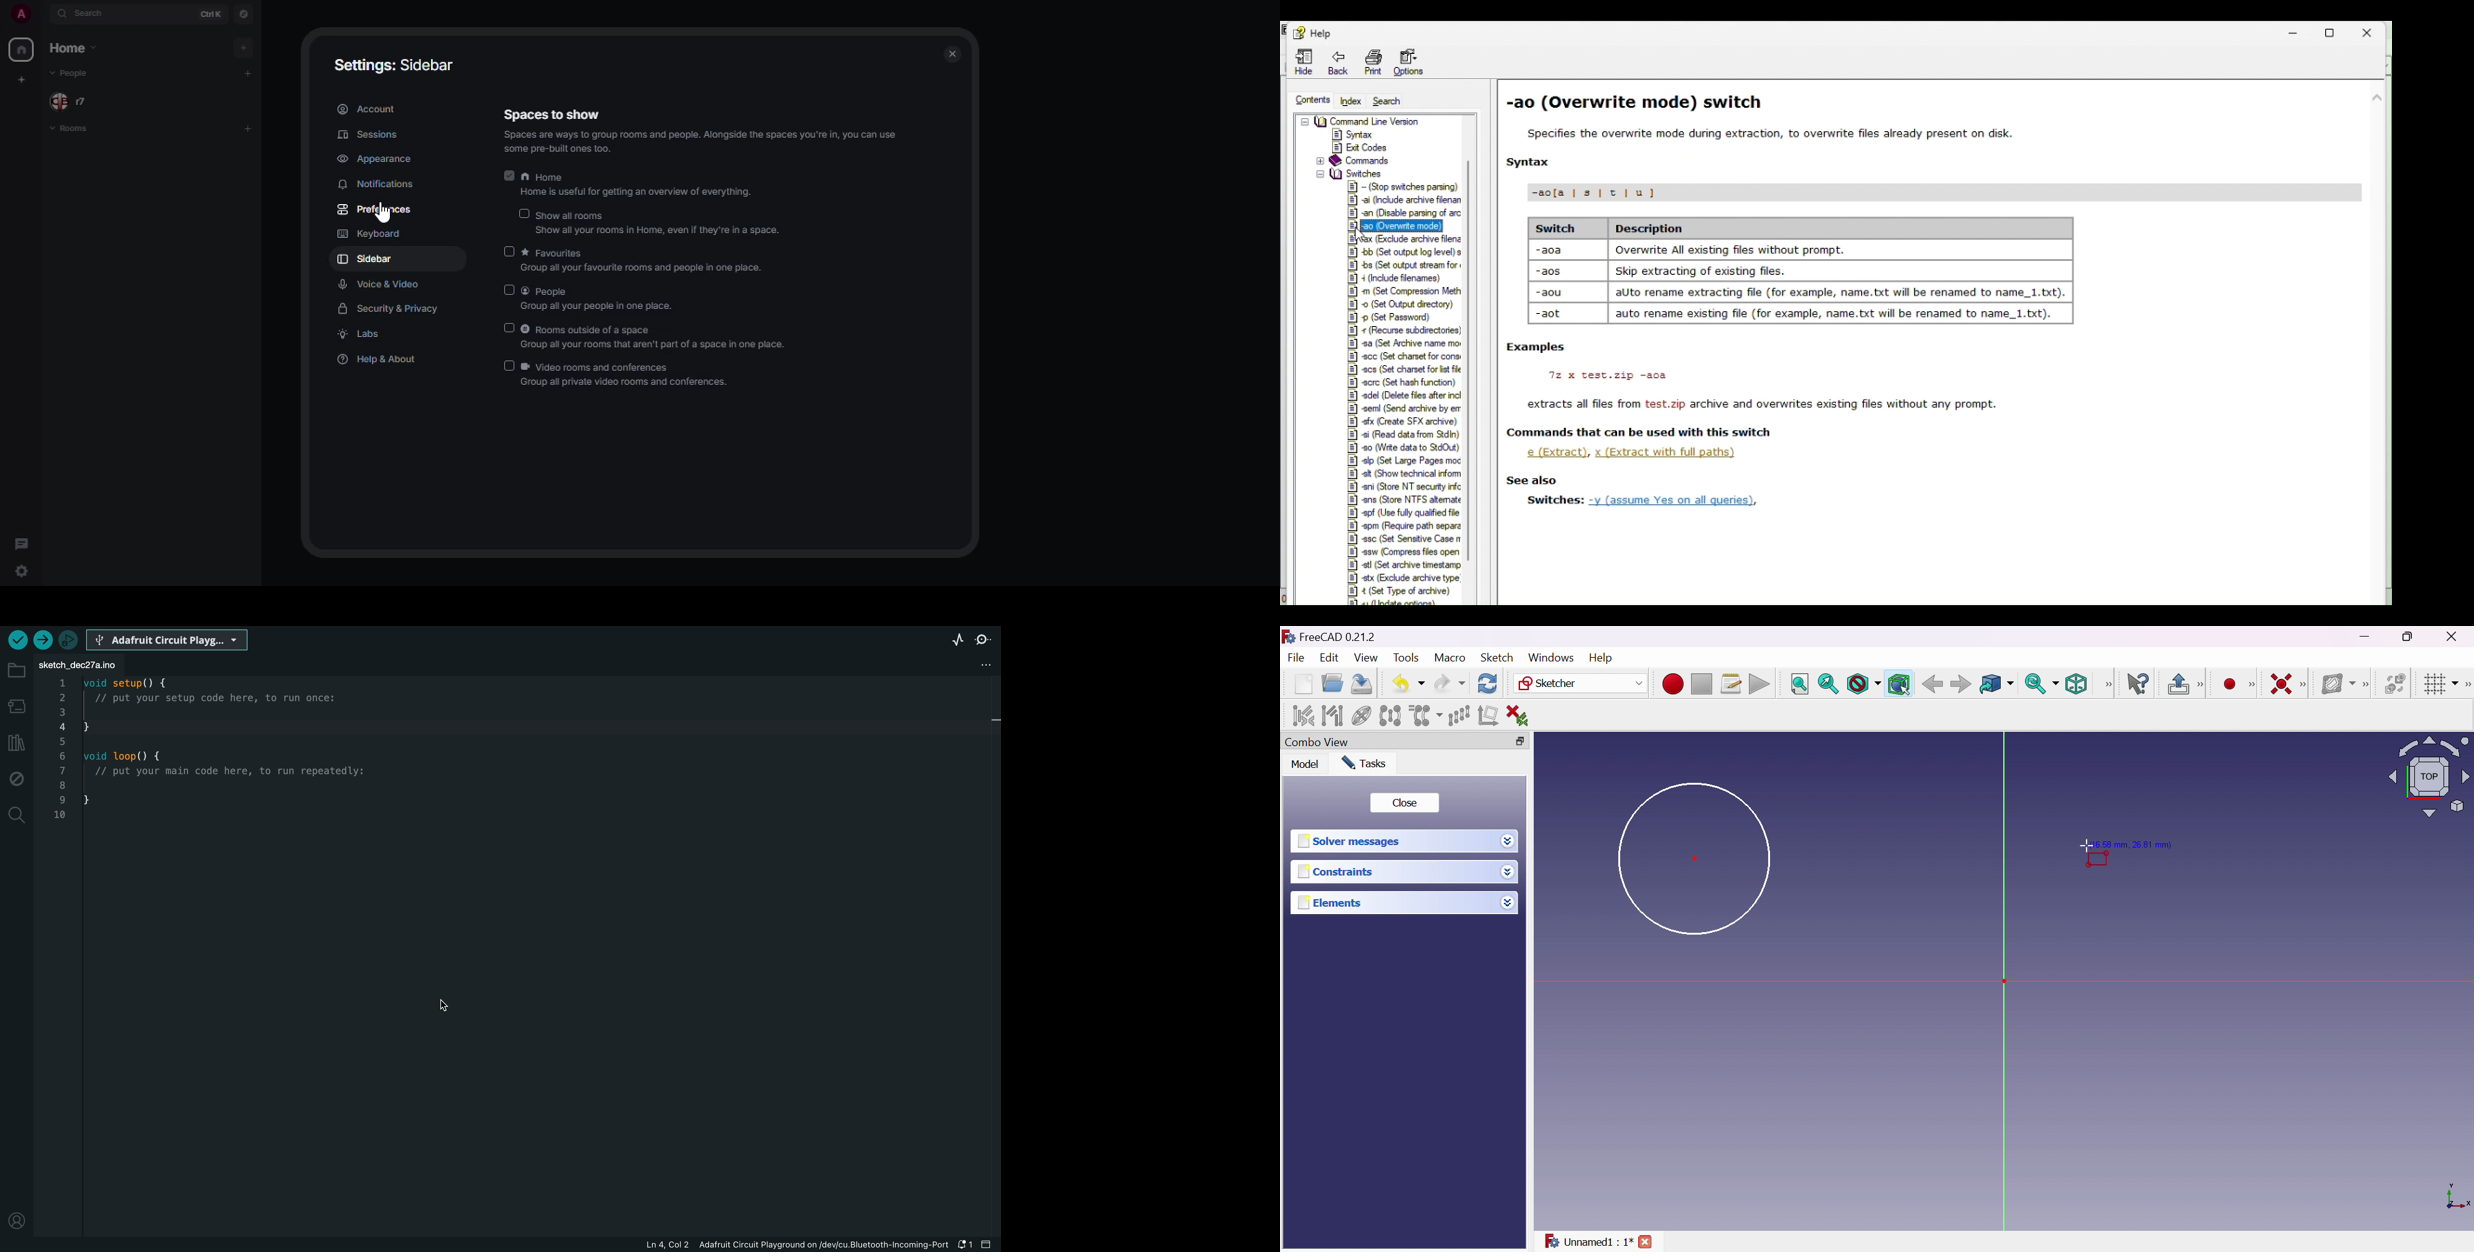 The image size is (2492, 1260). What do you see at coordinates (1405, 410) in the screenshot?
I see `5] semi (Send archive by er` at bounding box center [1405, 410].